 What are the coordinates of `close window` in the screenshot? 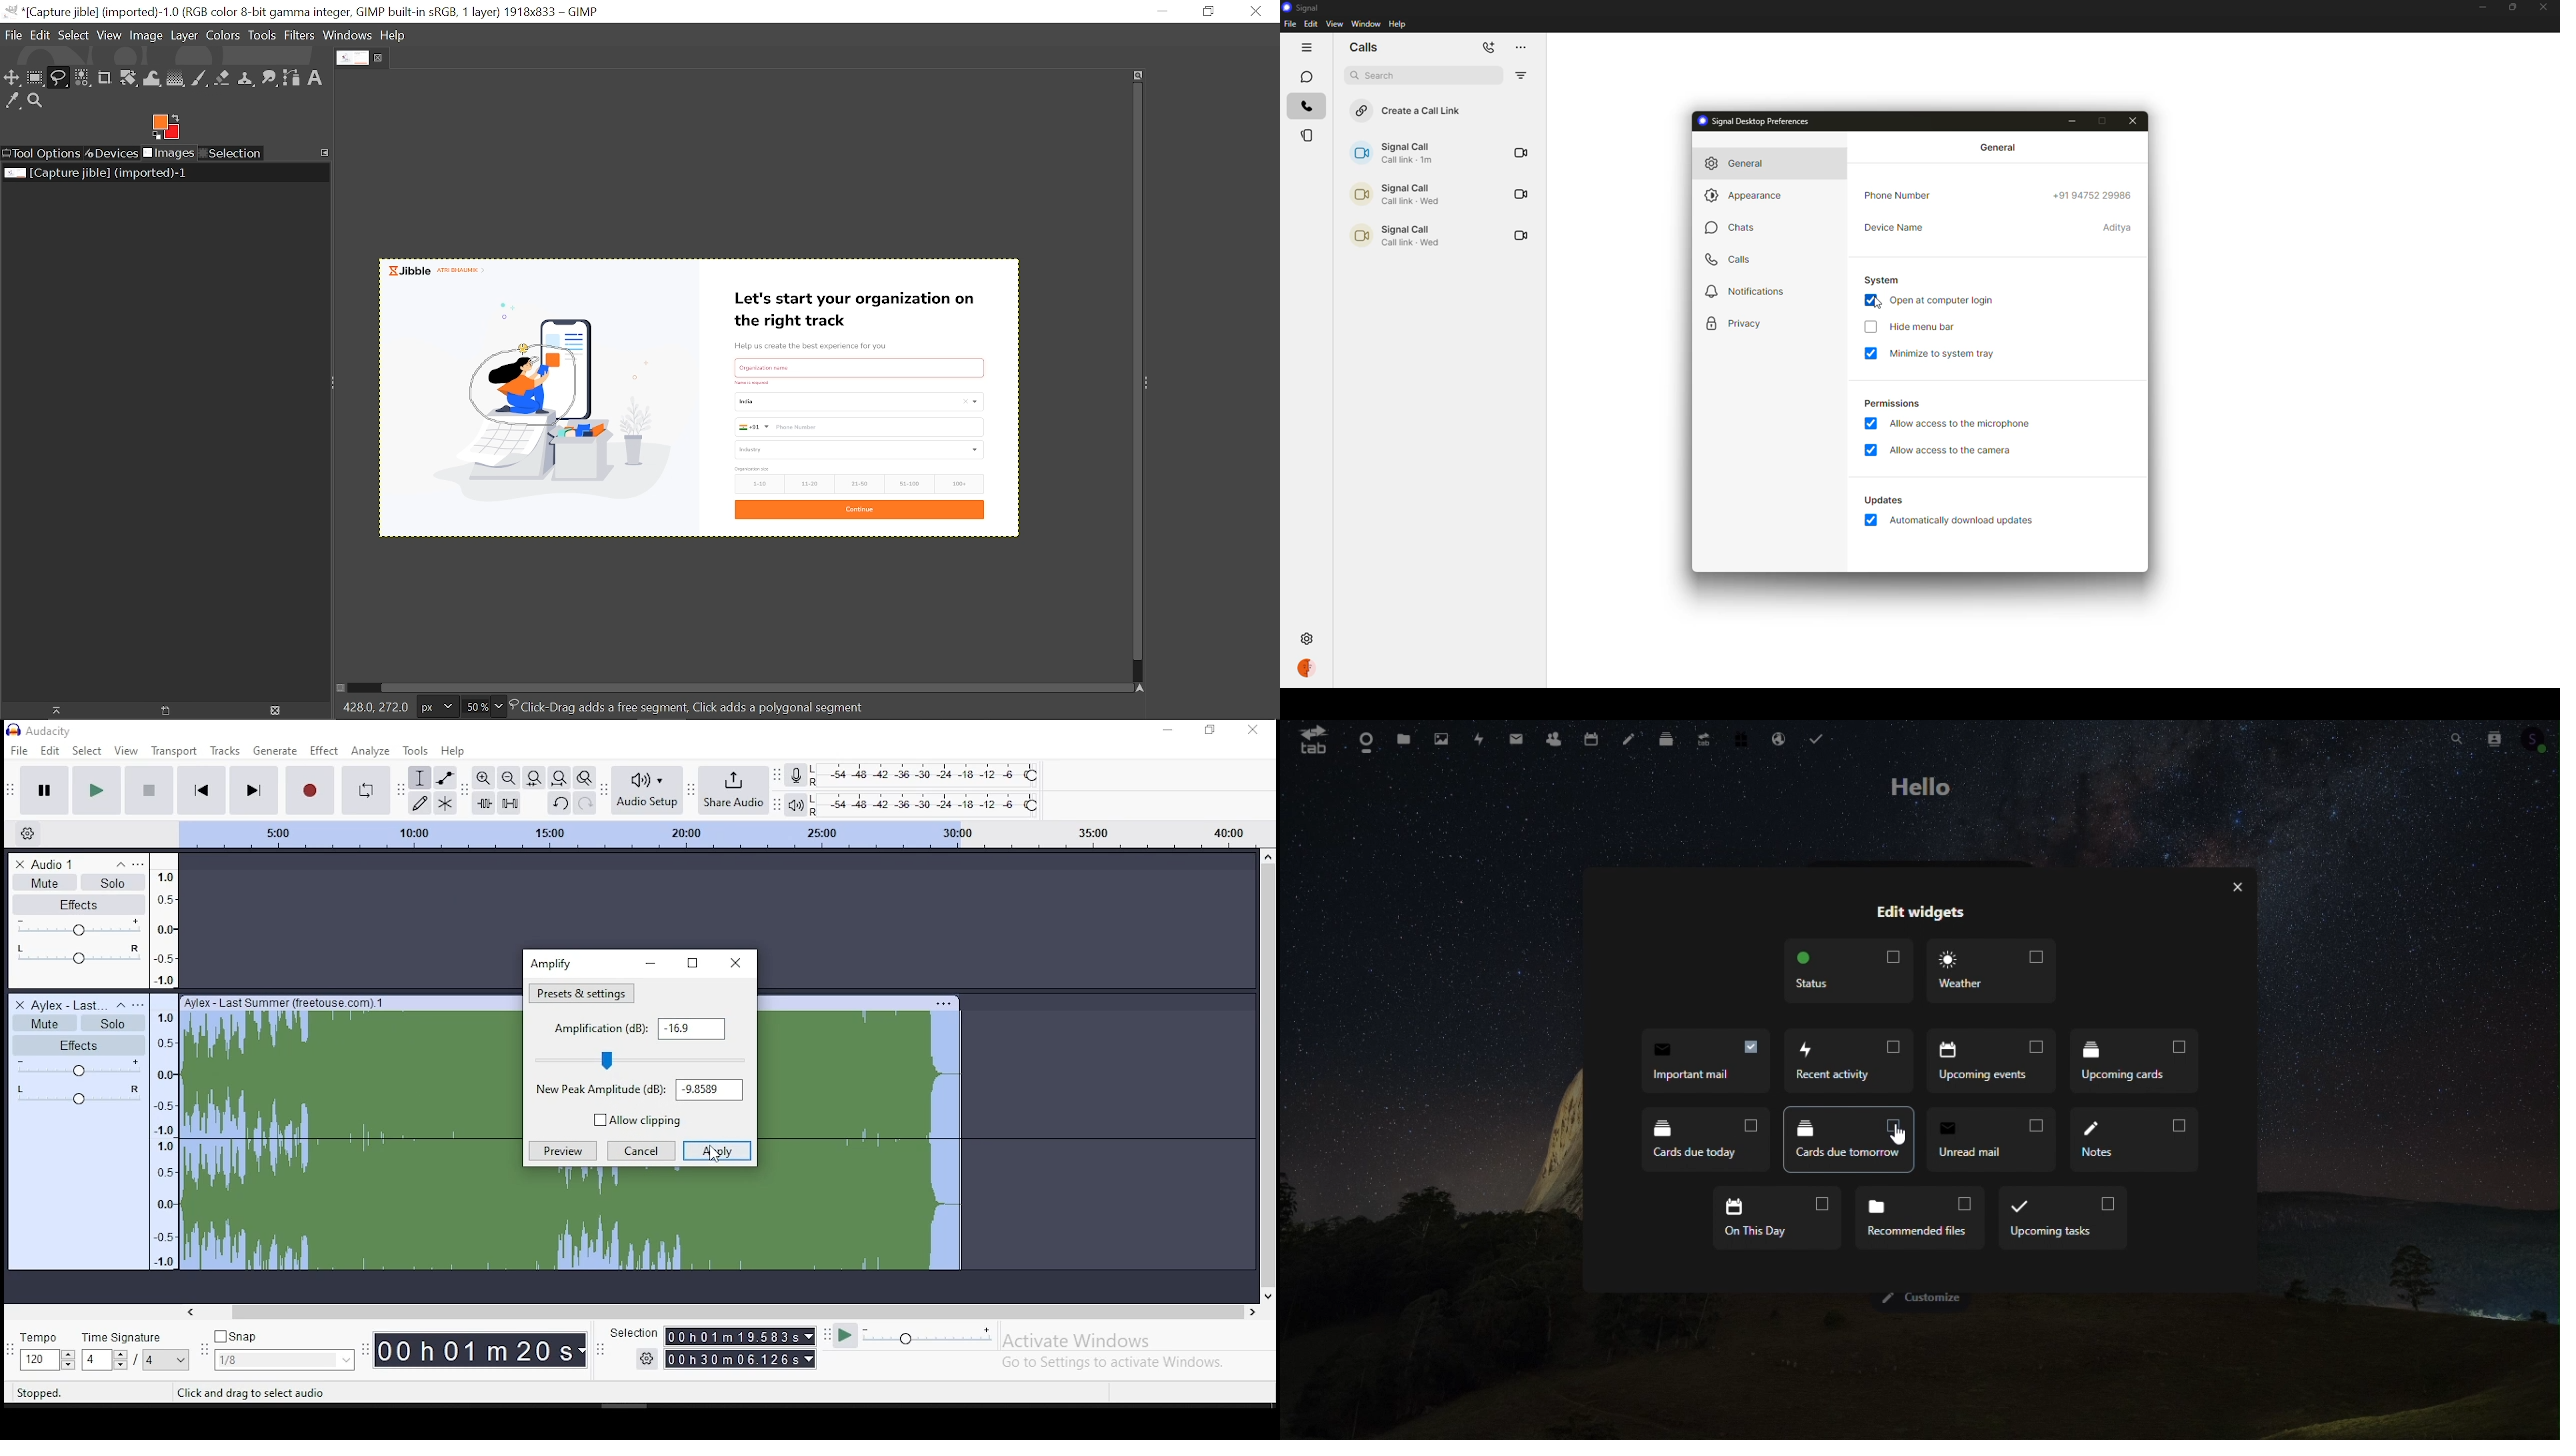 It's located at (1254, 732).